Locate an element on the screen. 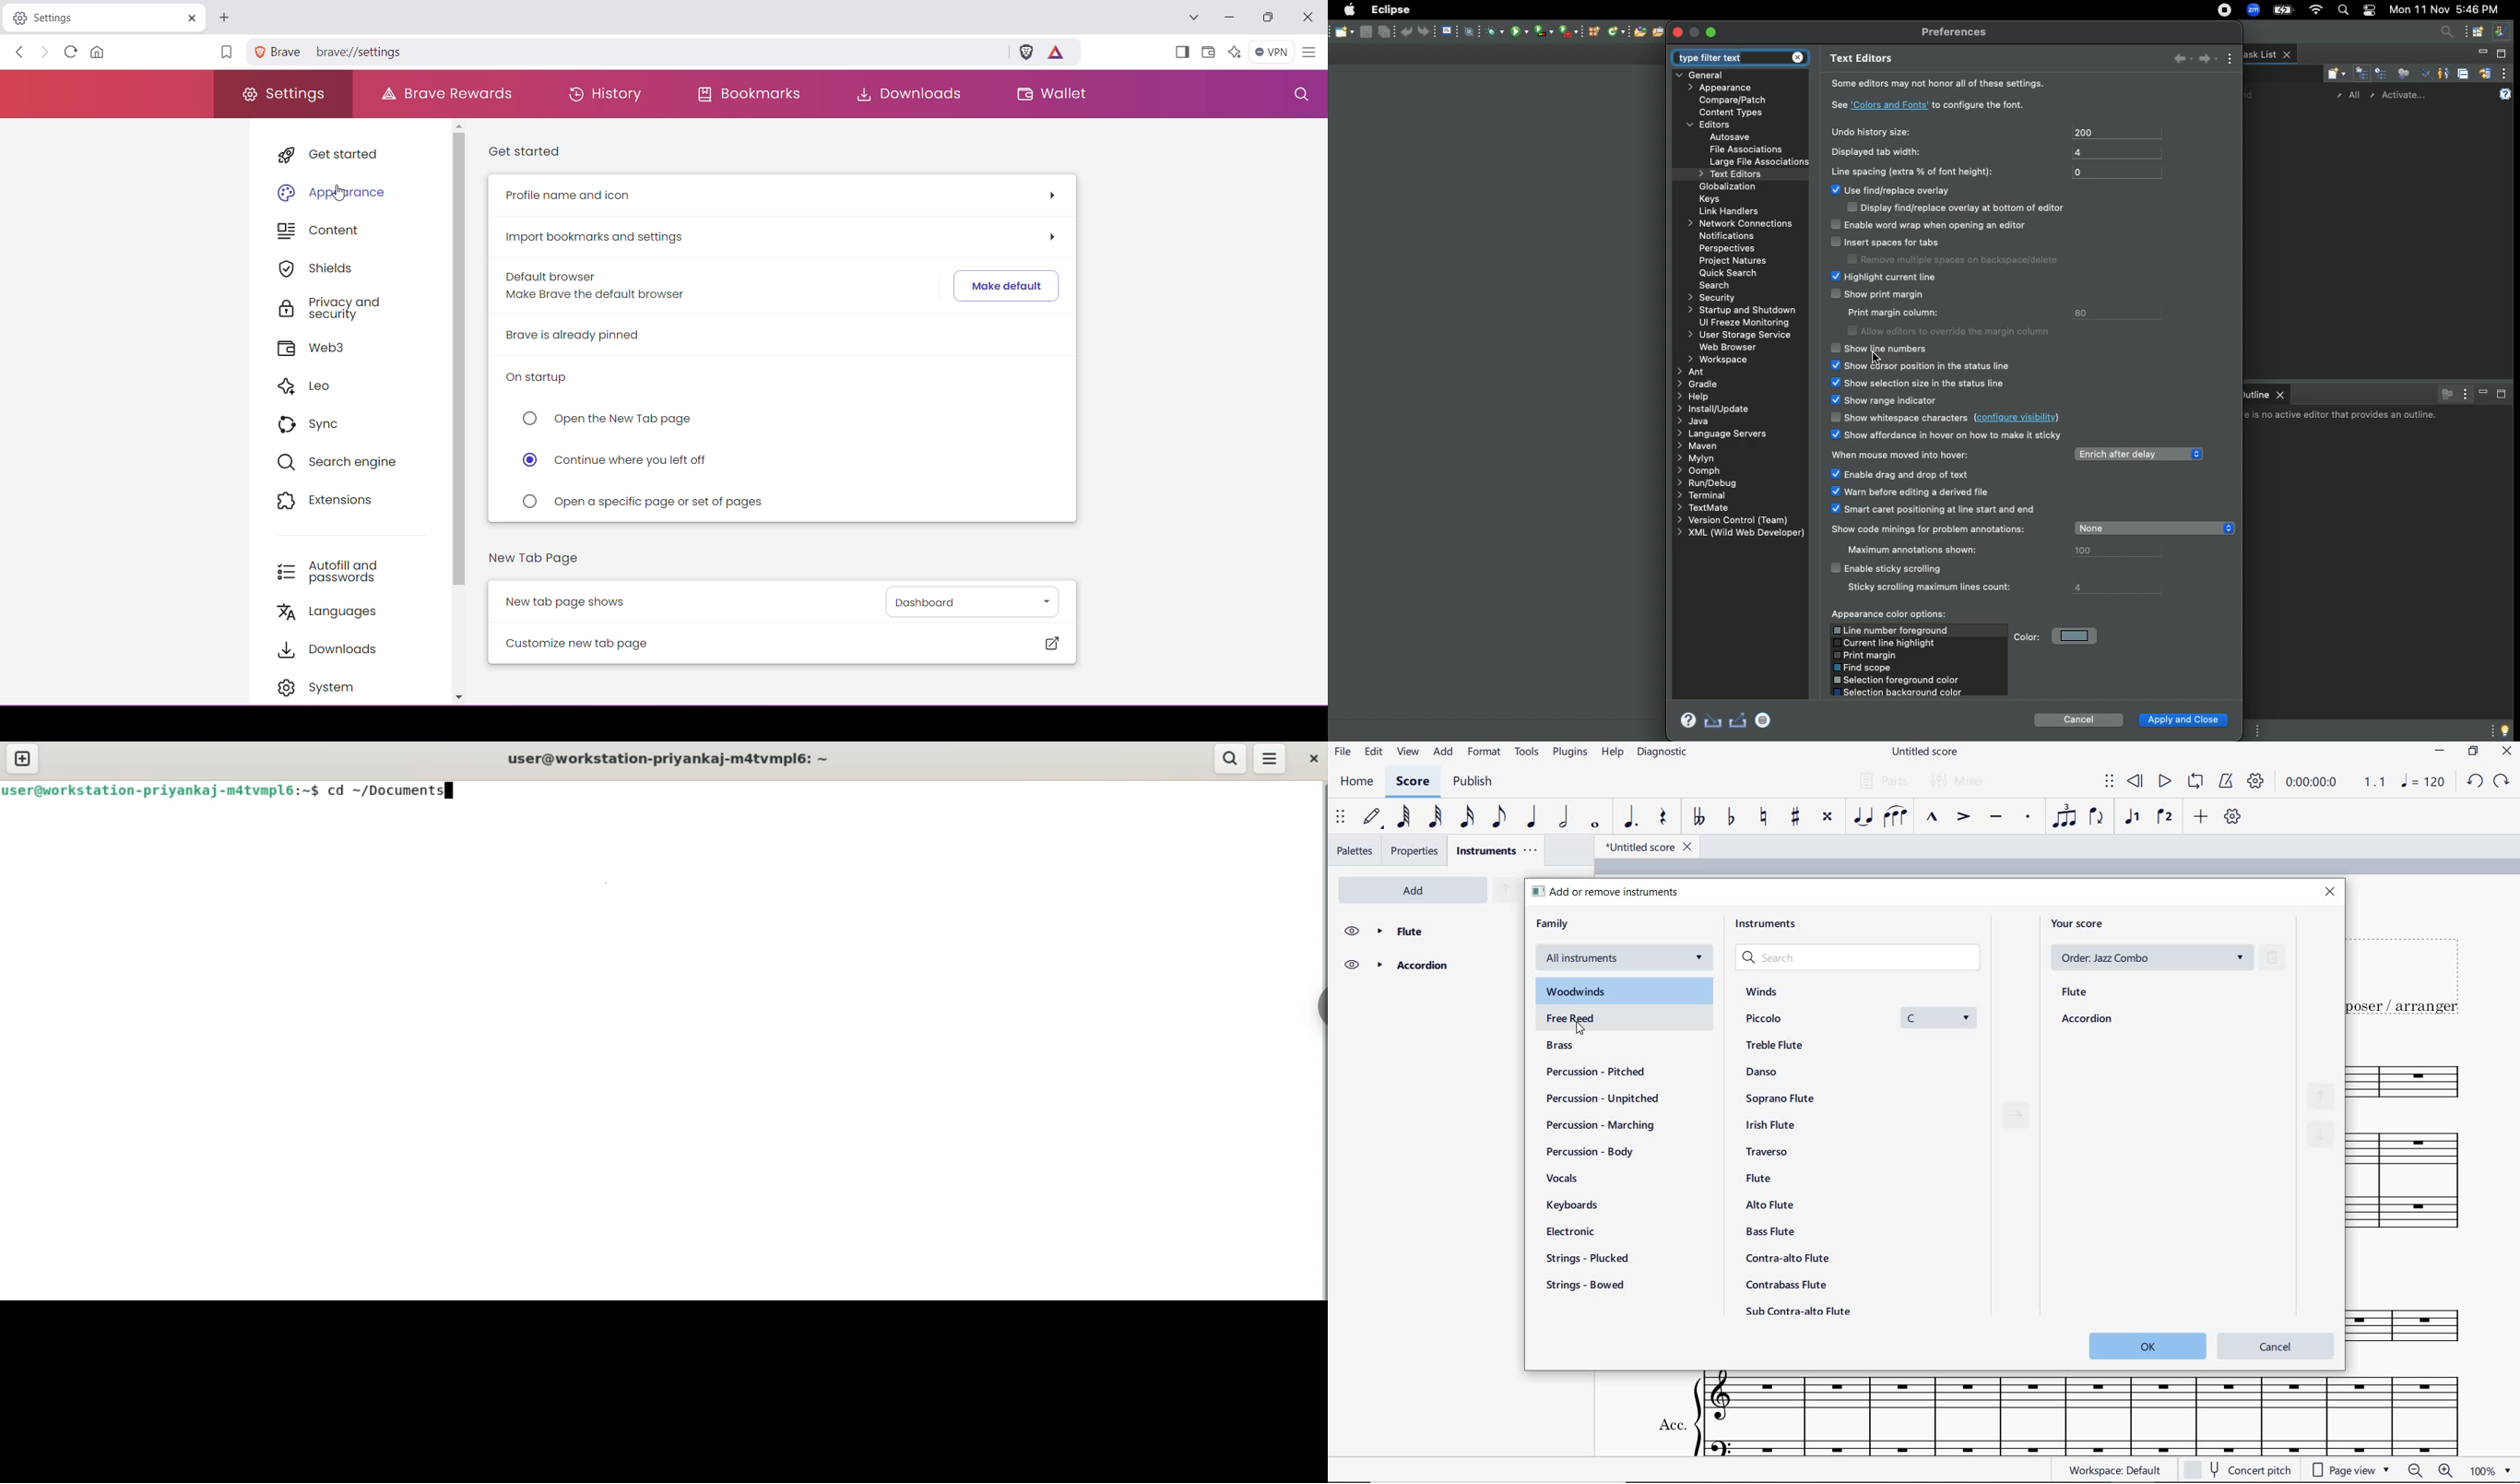 The image size is (2520, 1484). staccato is located at coordinates (2028, 817).